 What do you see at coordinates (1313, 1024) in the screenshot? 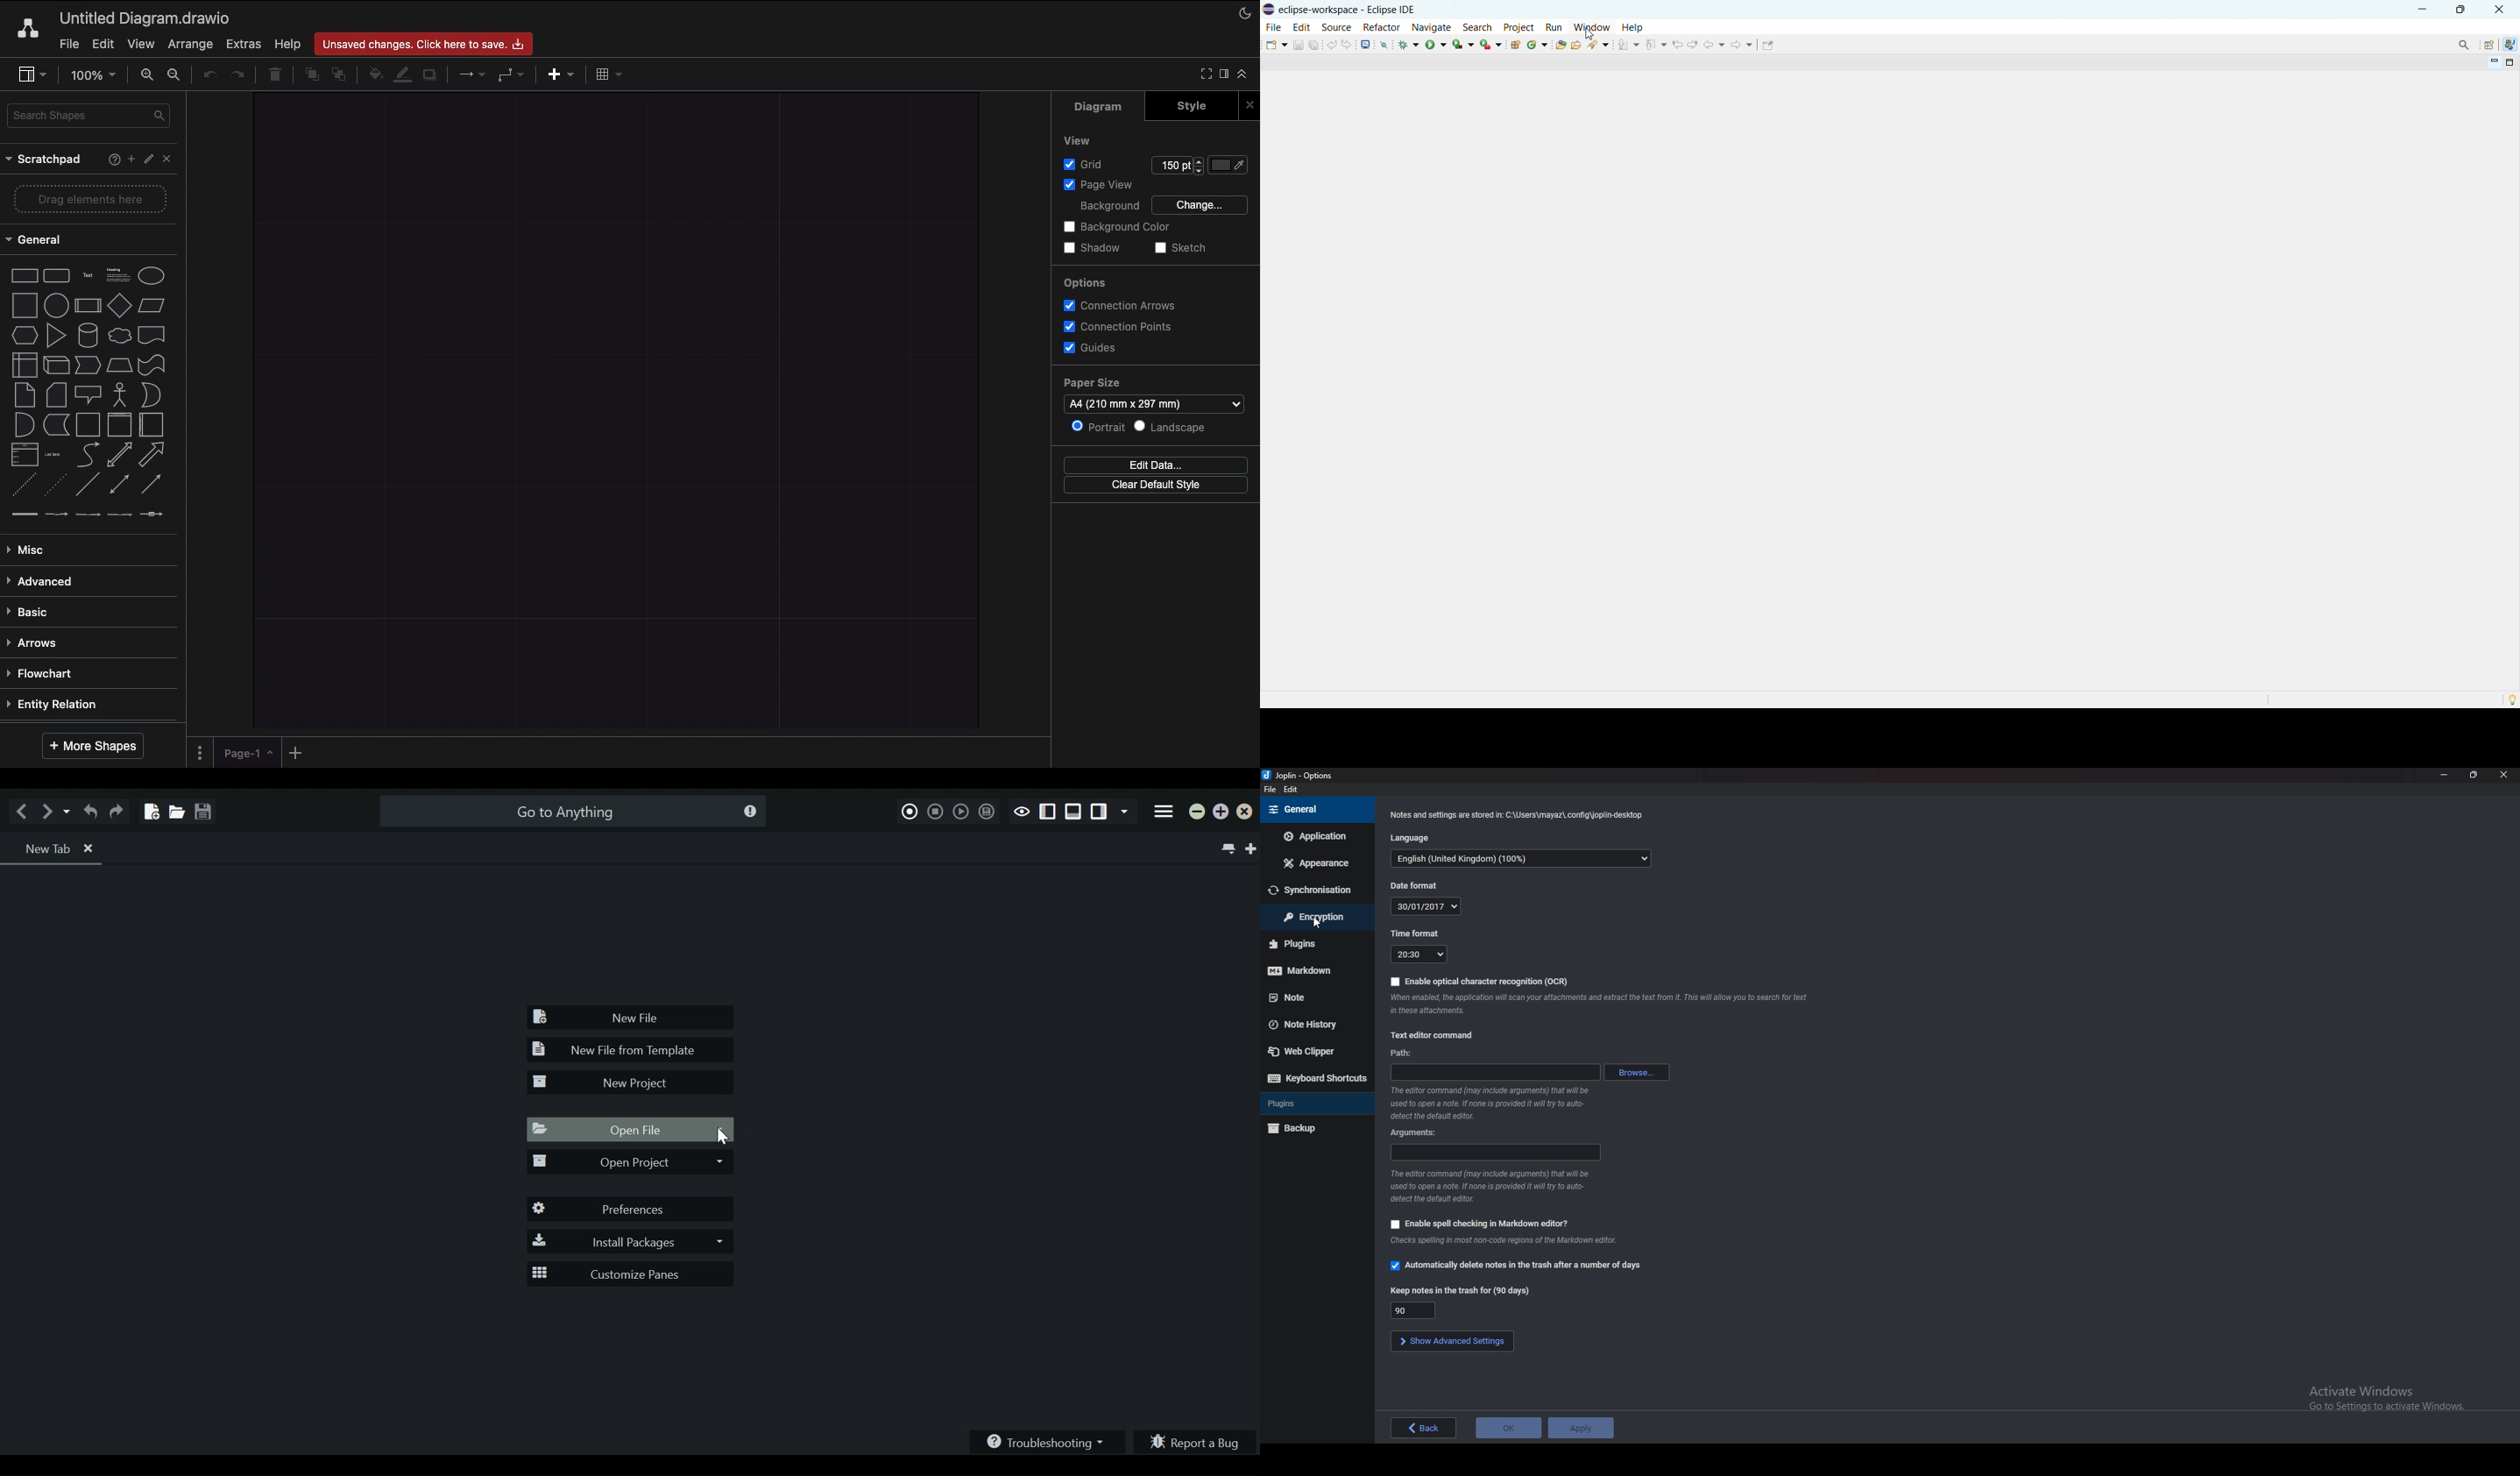
I see `note history` at bounding box center [1313, 1024].